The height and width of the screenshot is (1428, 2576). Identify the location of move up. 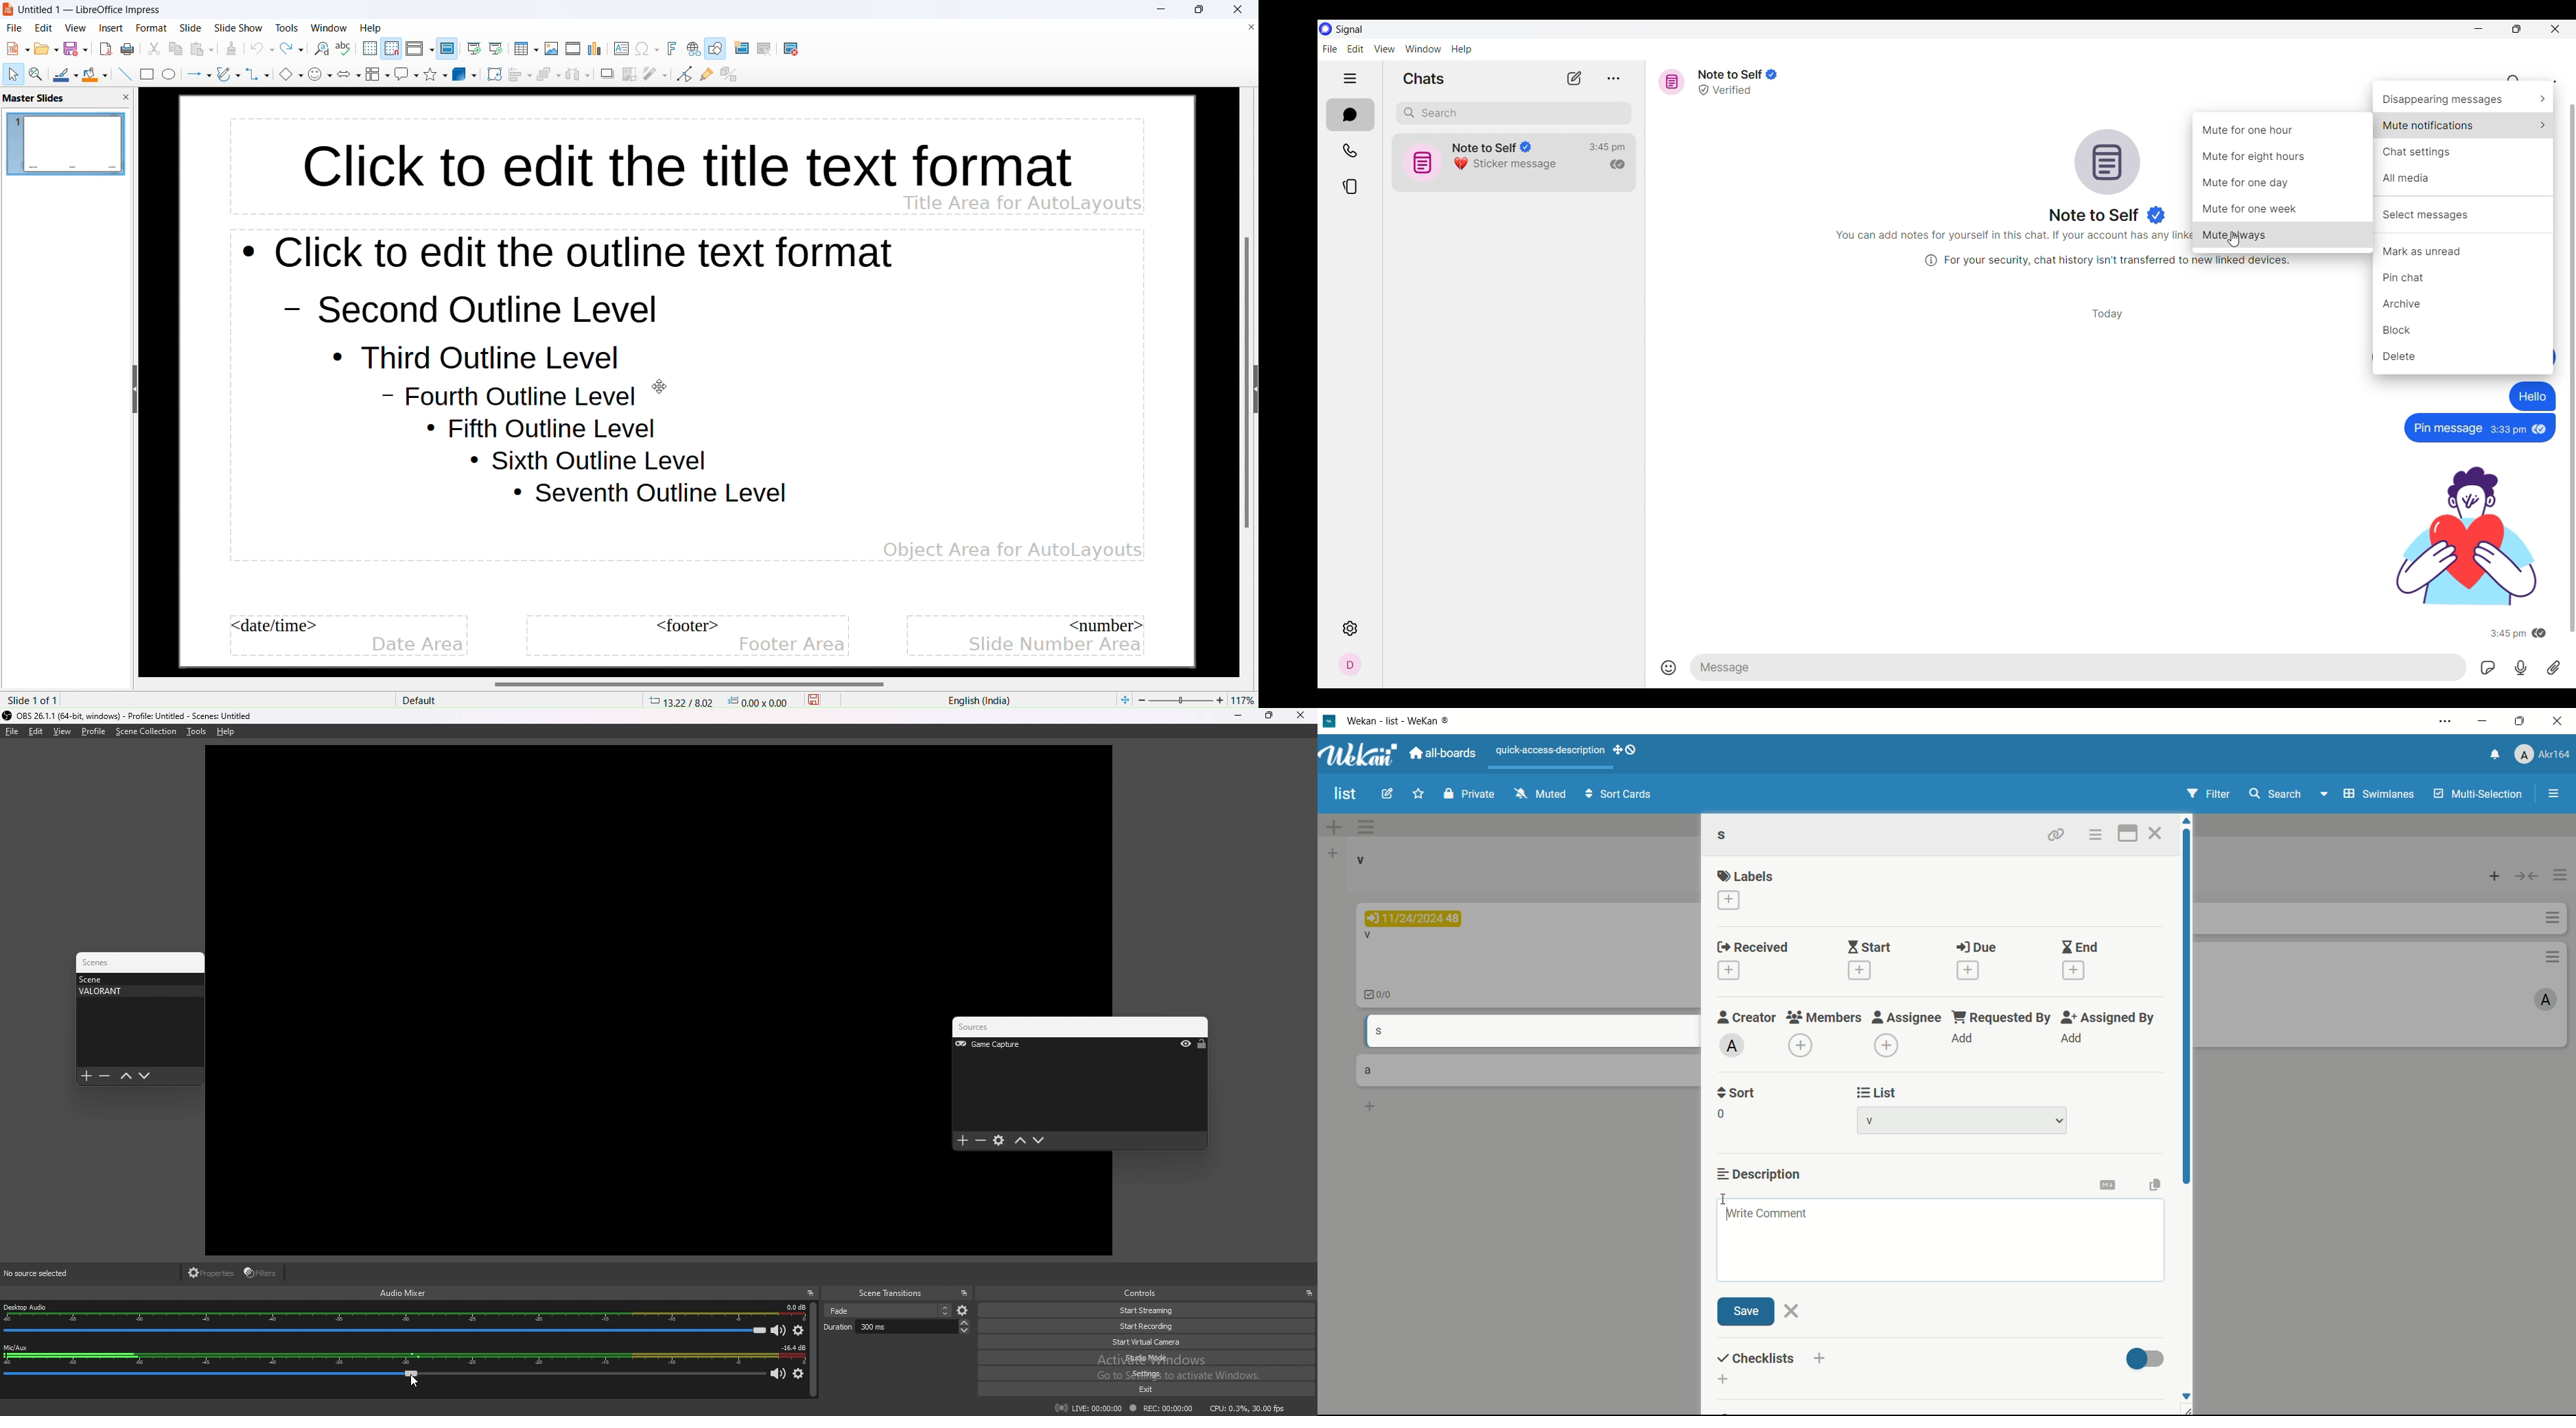
(1021, 1141).